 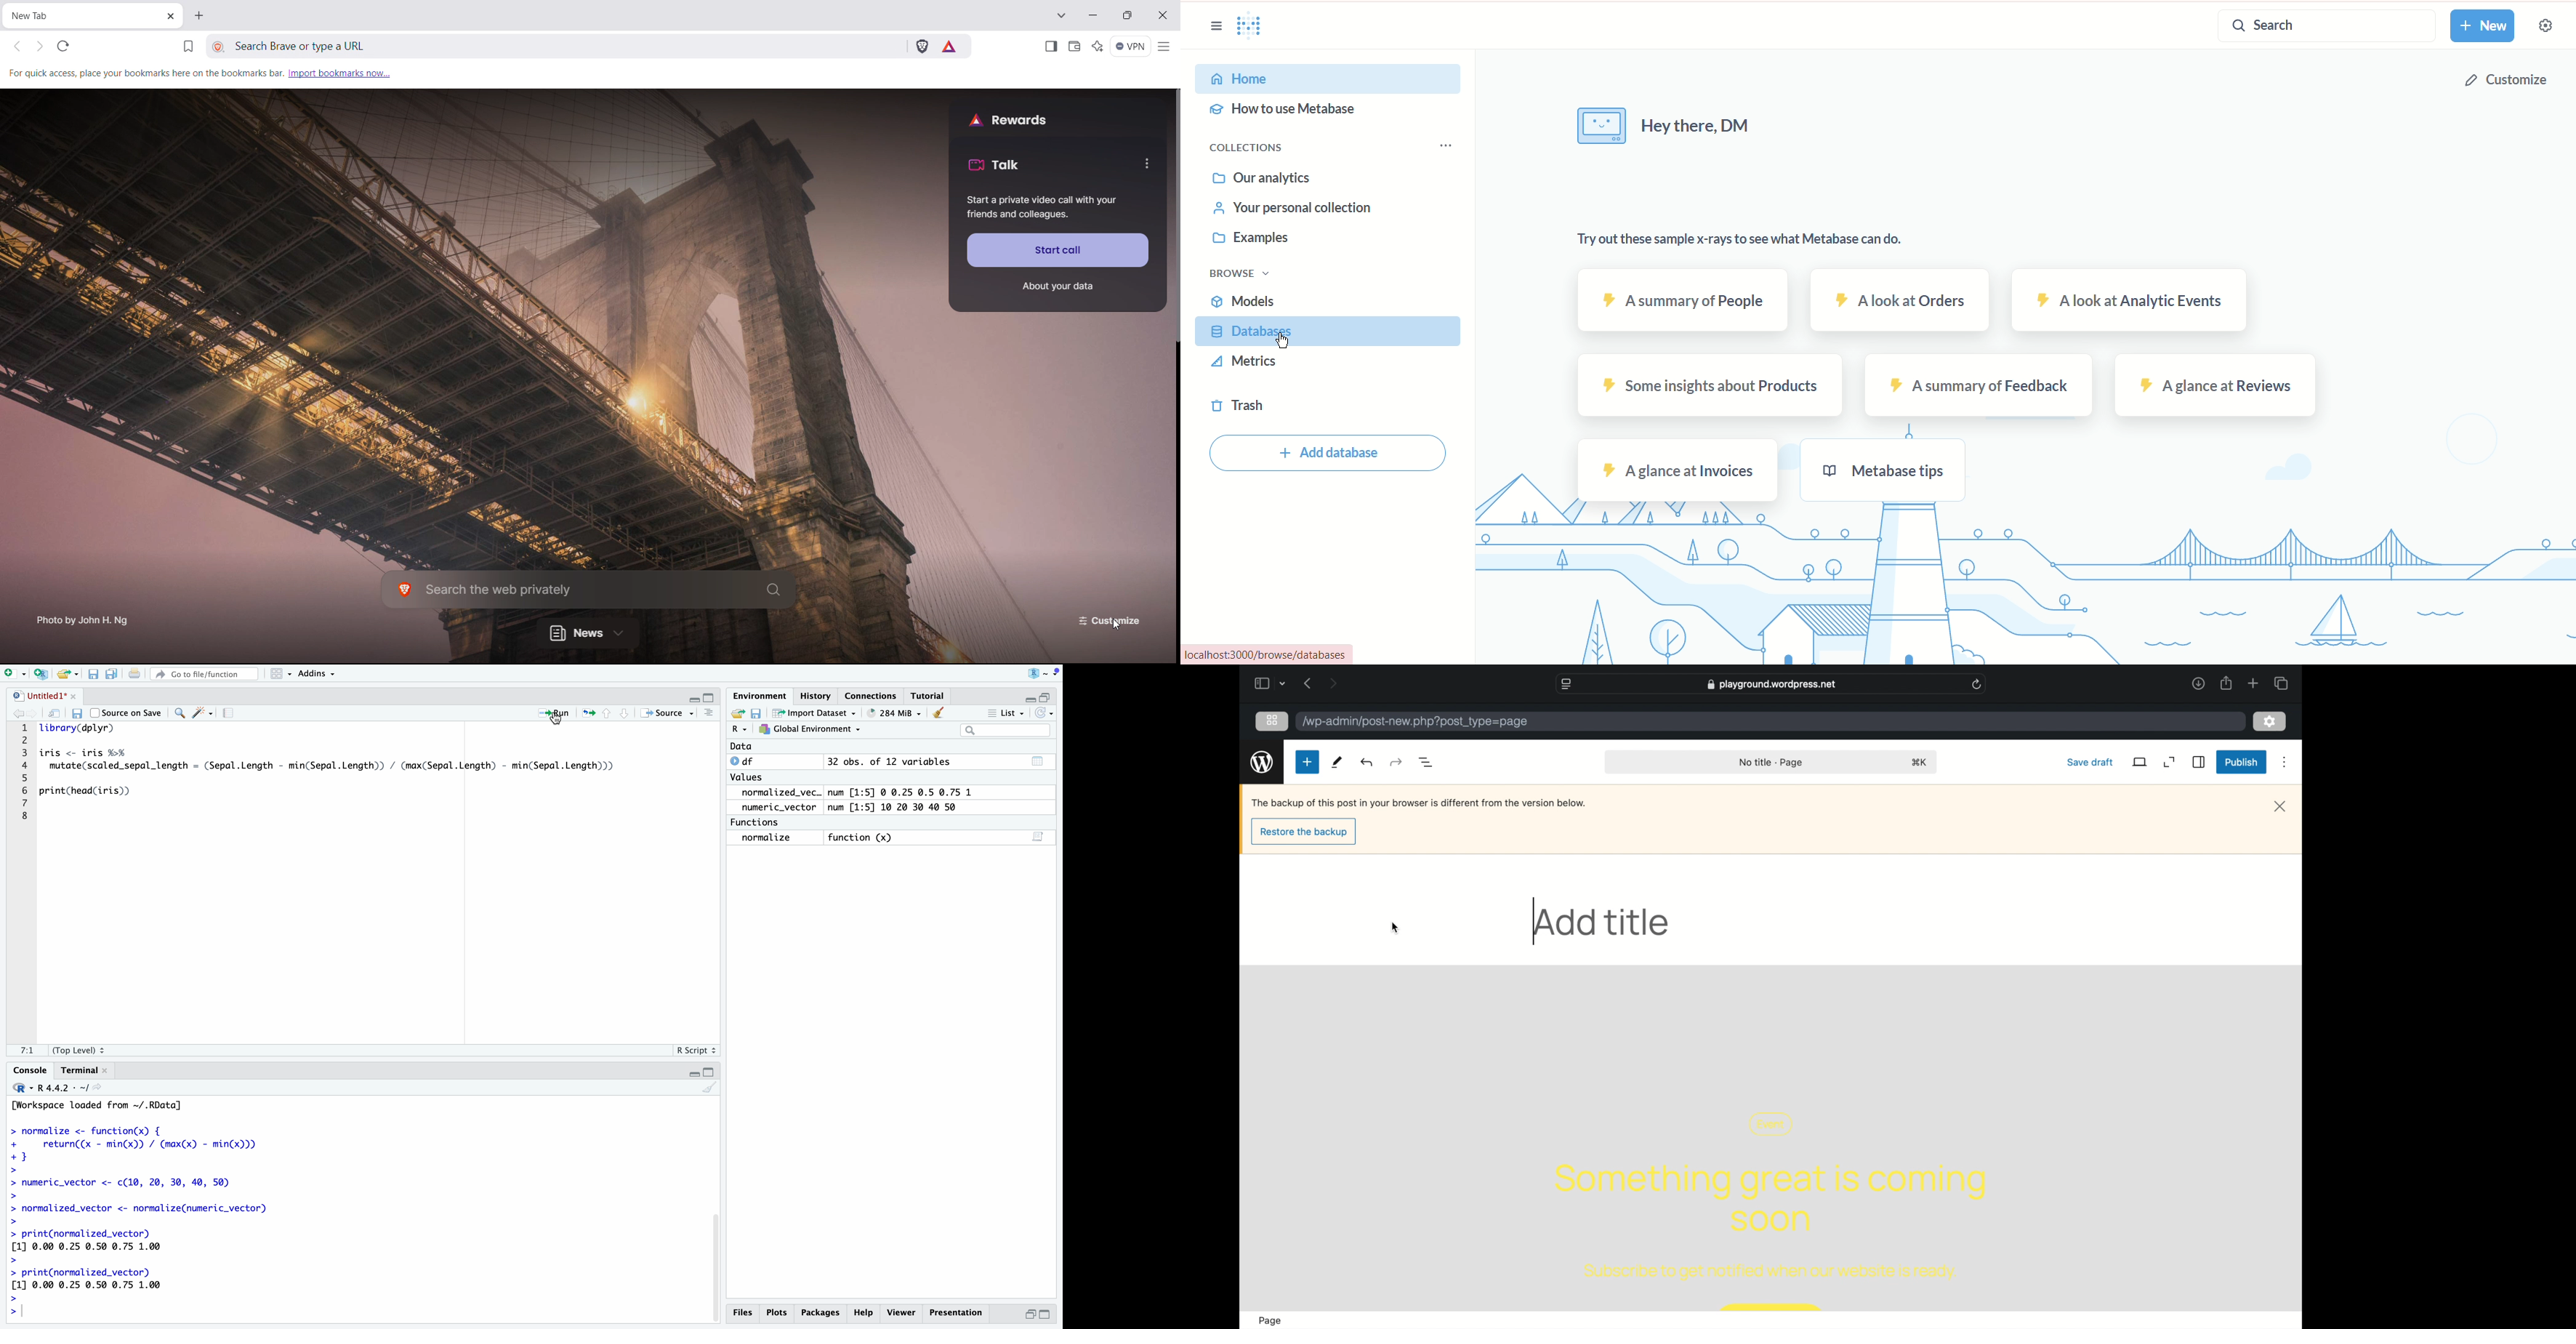 I want to click on 32 obs. of 12 variables, so click(x=889, y=762).